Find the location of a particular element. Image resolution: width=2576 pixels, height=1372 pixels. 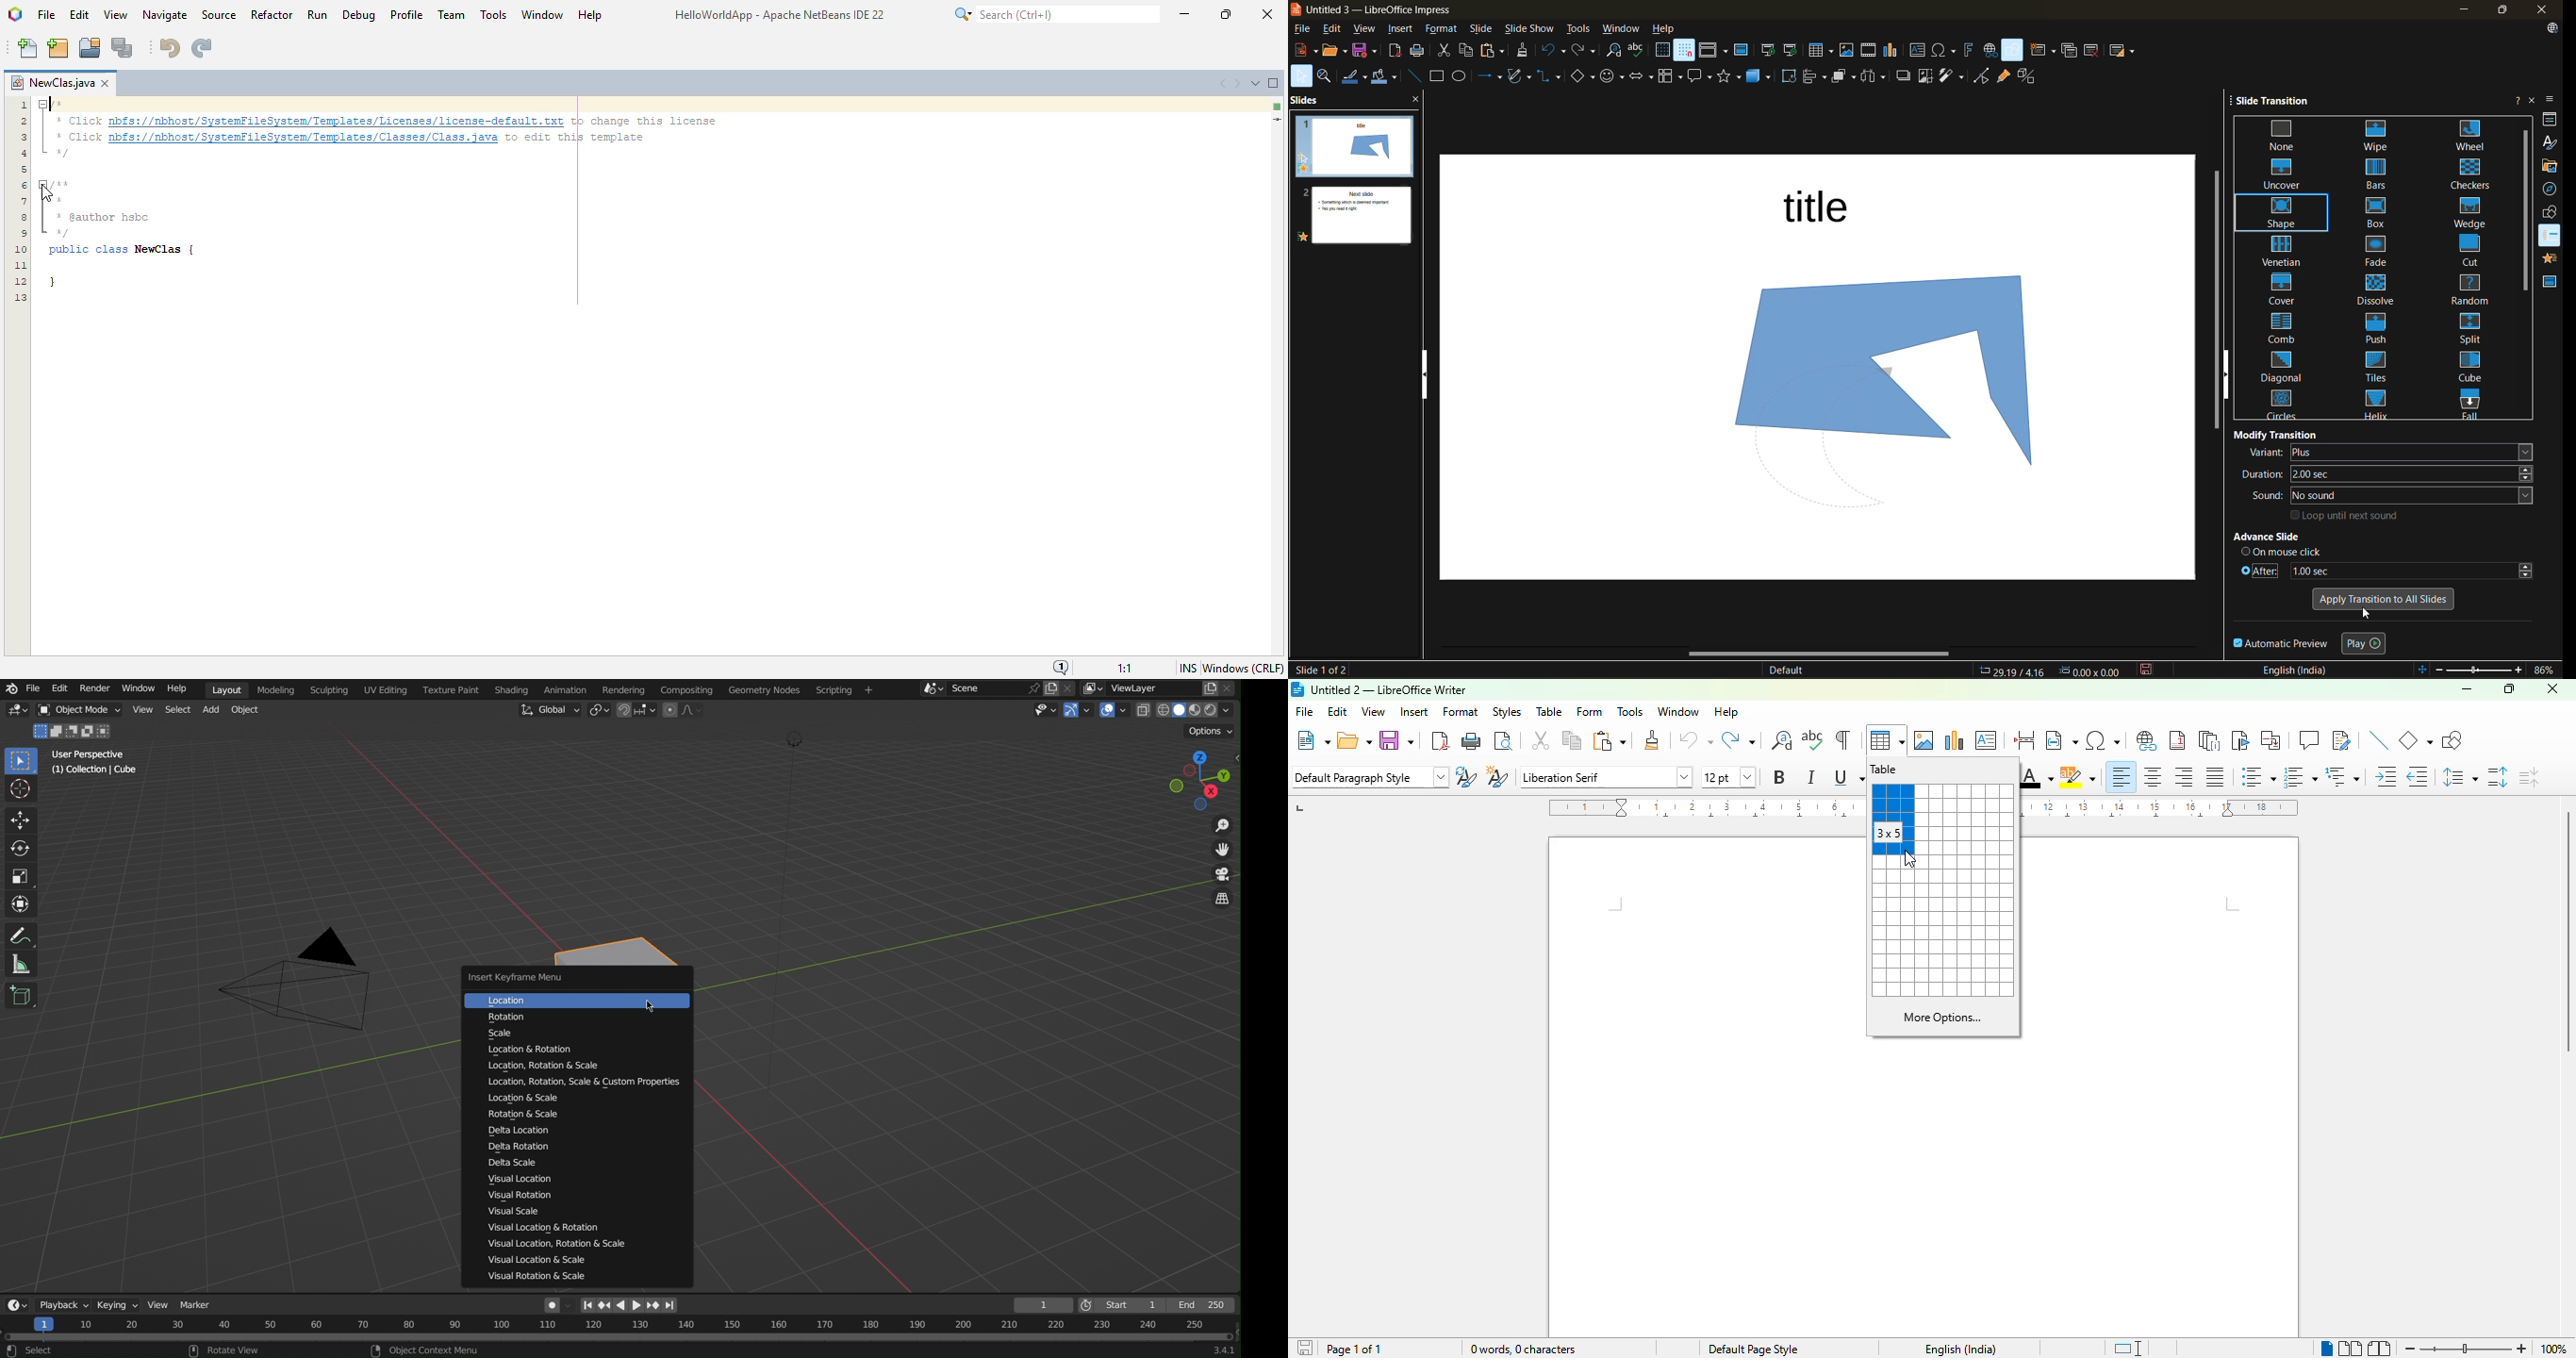

stars and banners is located at coordinates (1733, 77).